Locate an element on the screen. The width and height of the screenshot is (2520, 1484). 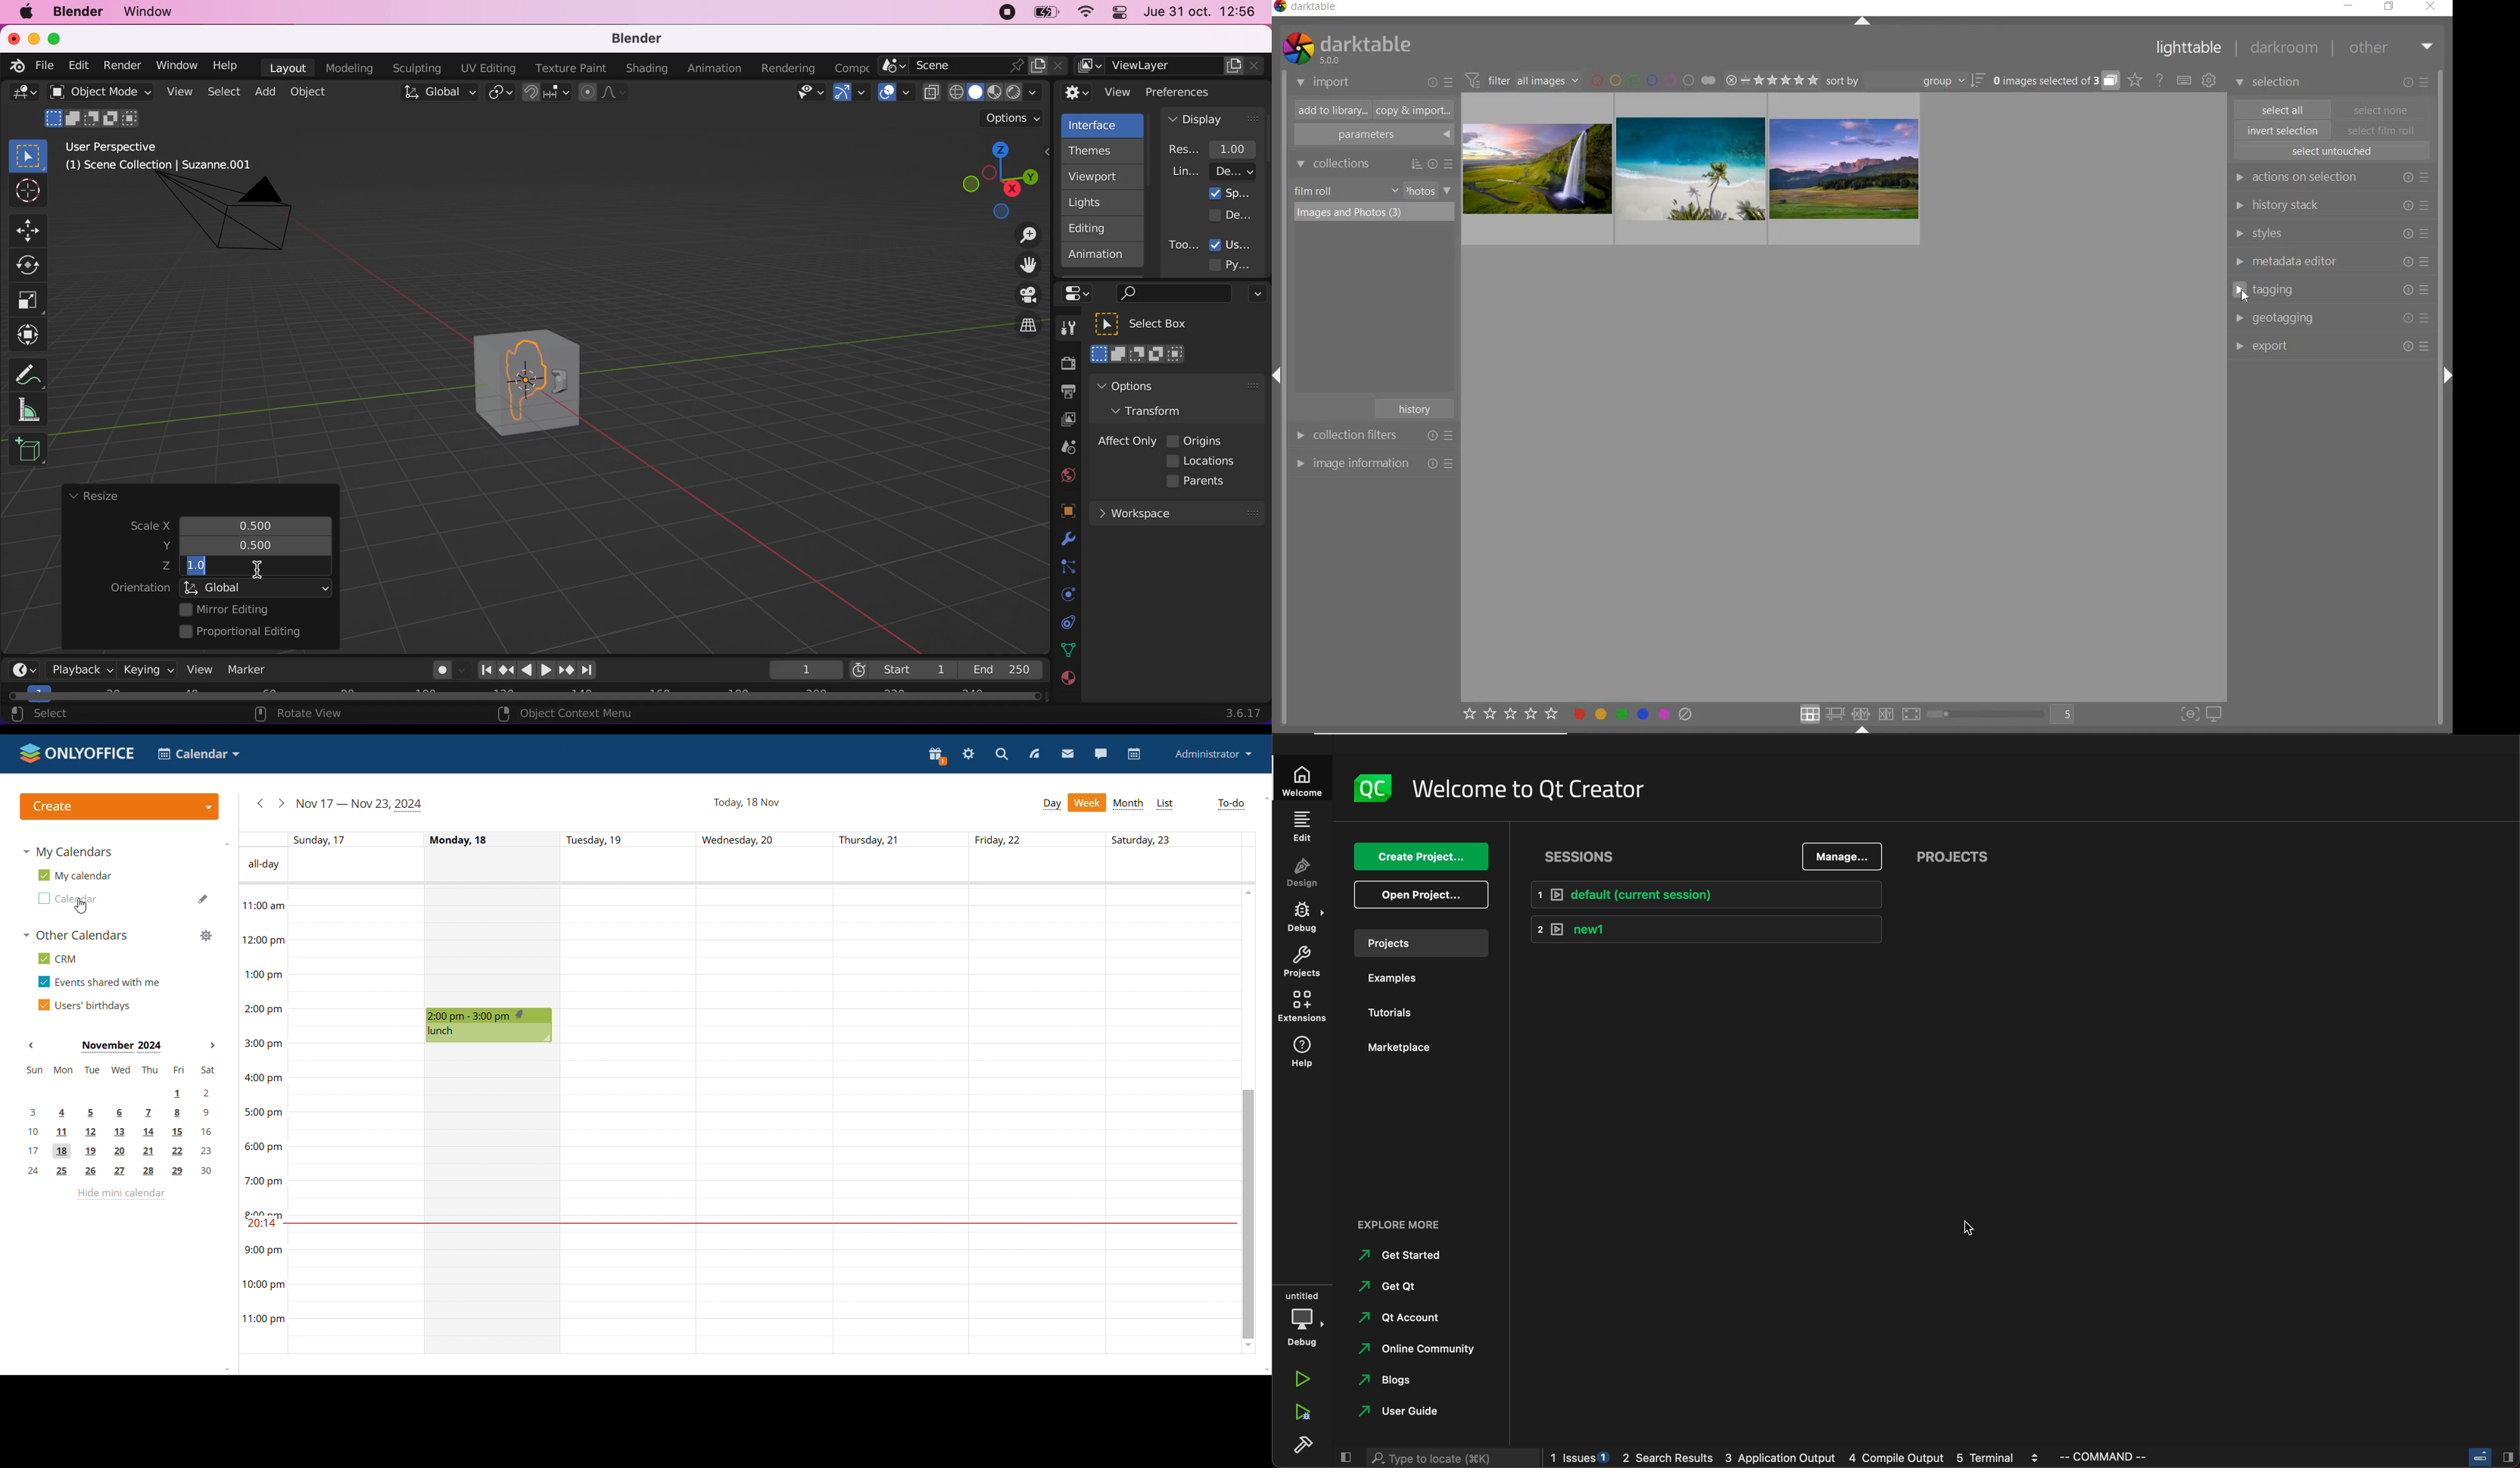
add to library is located at coordinates (1329, 110).